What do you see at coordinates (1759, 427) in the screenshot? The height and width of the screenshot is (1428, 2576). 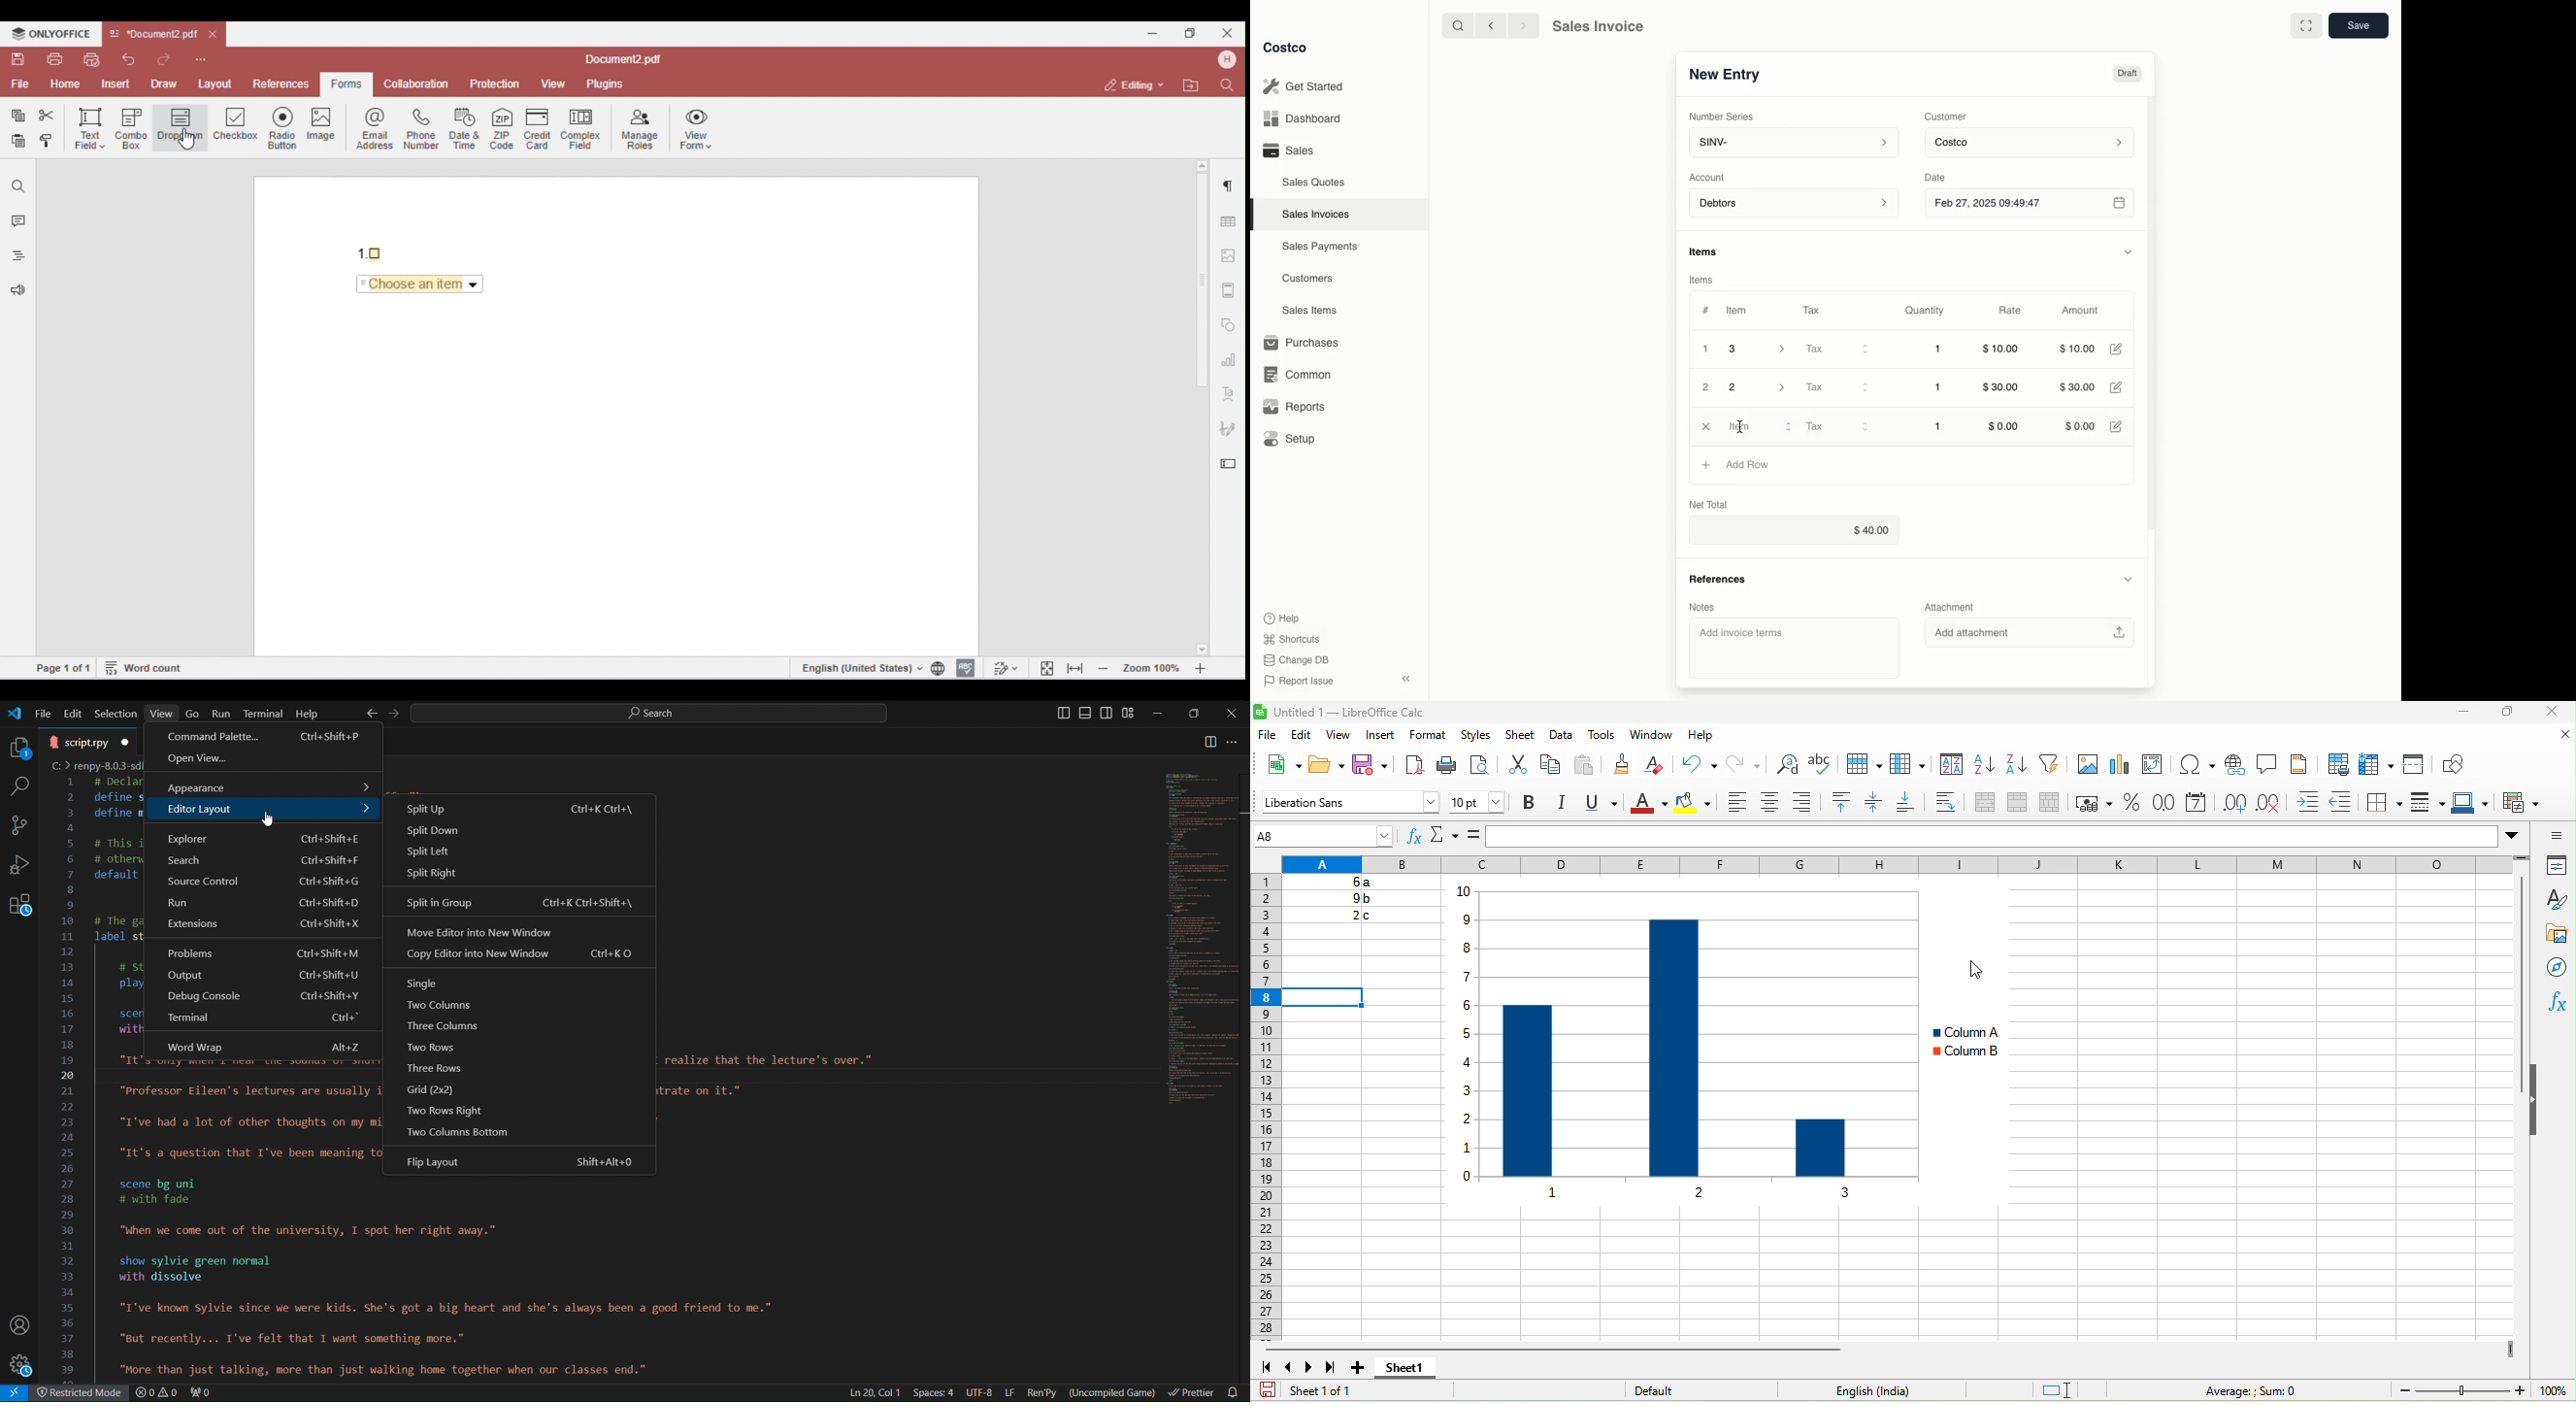 I see `Item` at bounding box center [1759, 427].